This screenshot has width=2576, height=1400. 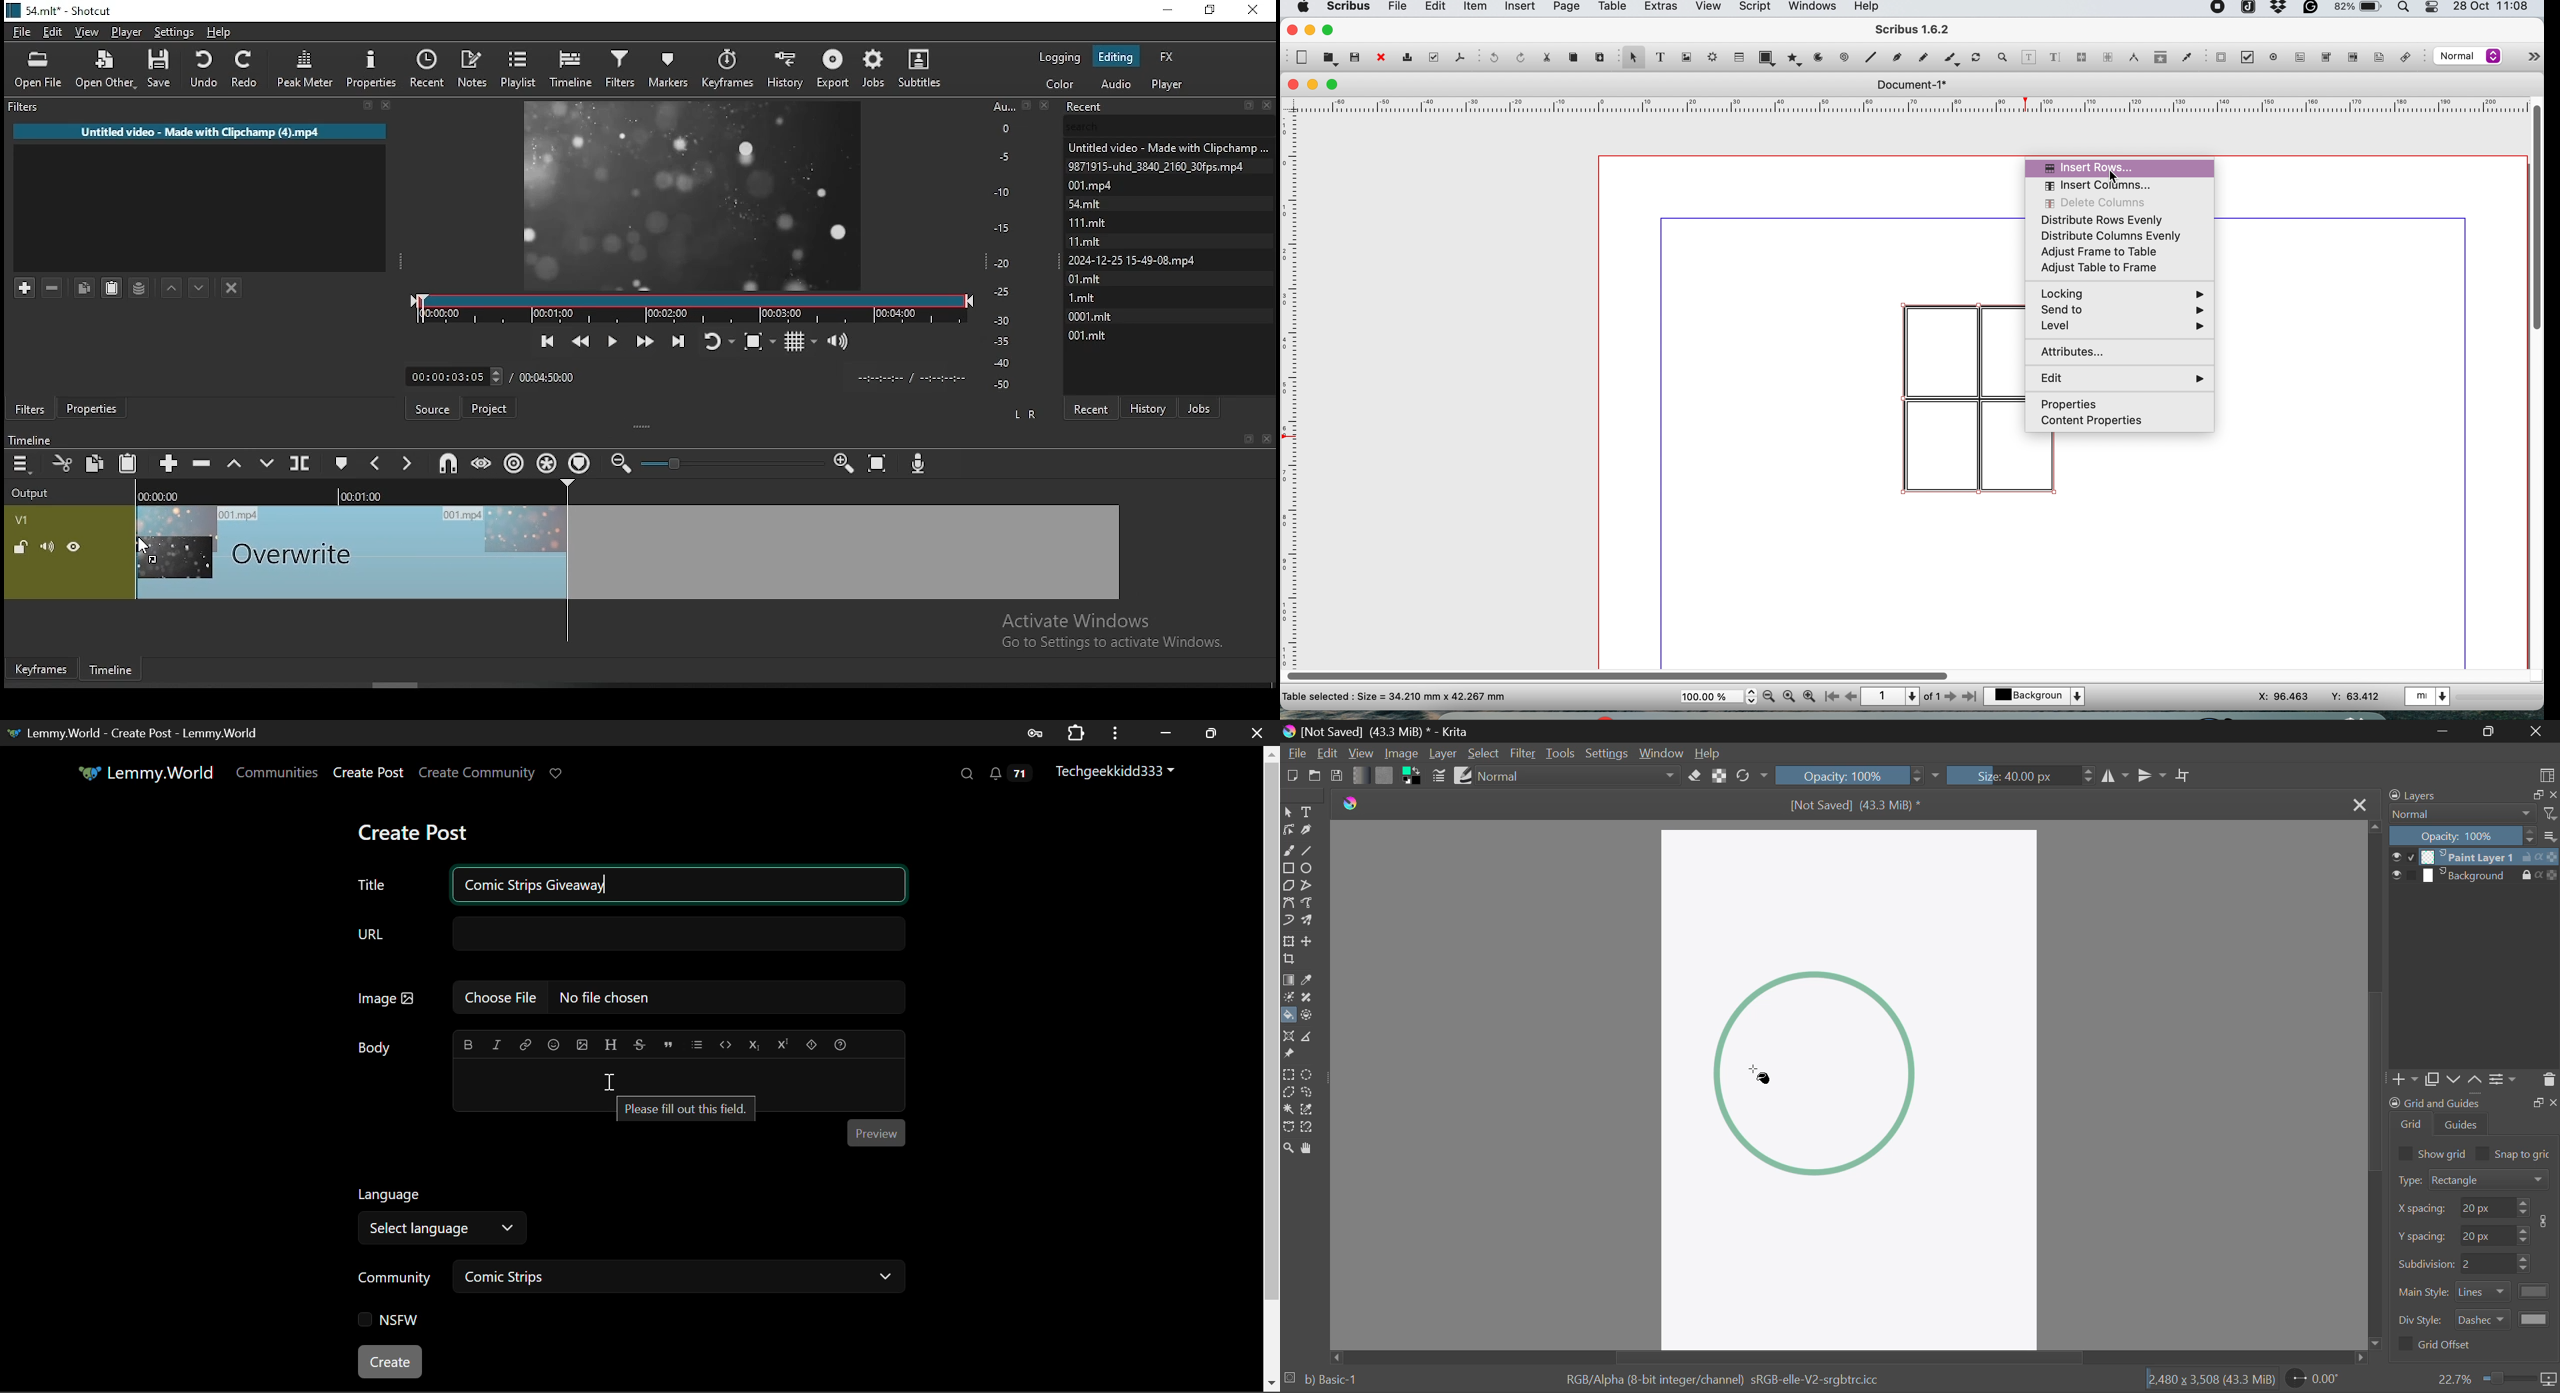 I want to click on toggle grid display on the player, so click(x=802, y=342).